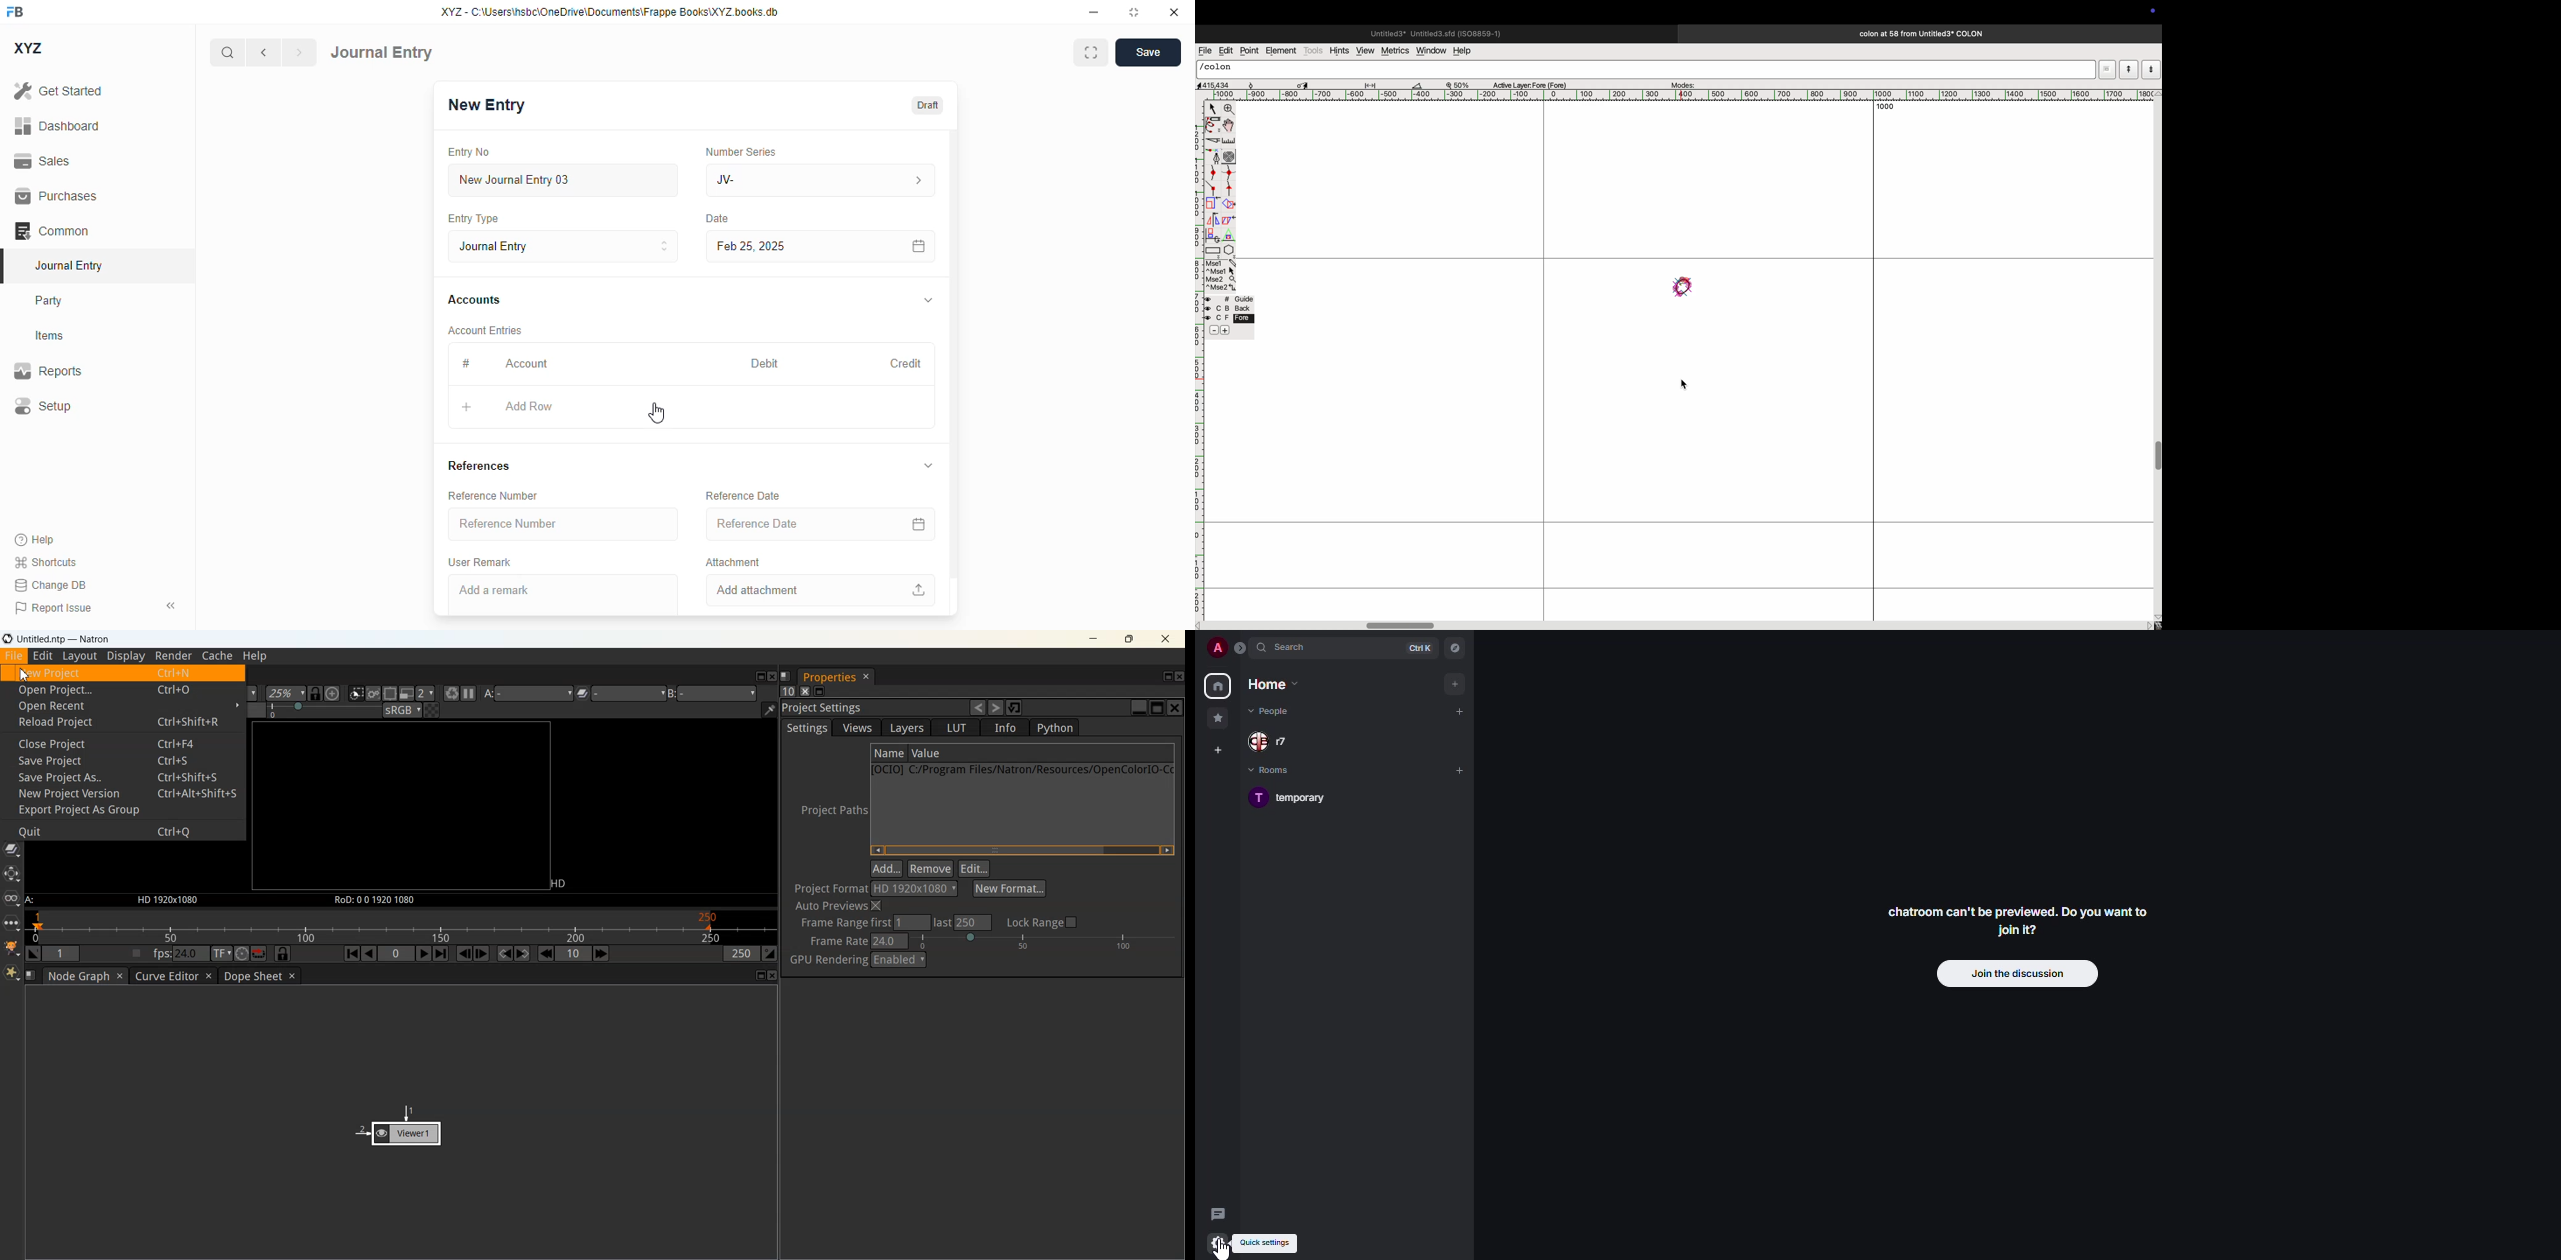 The height and width of the screenshot is (1260, 2576). I want to click on toggle expand/collapse, so click(929, 466).